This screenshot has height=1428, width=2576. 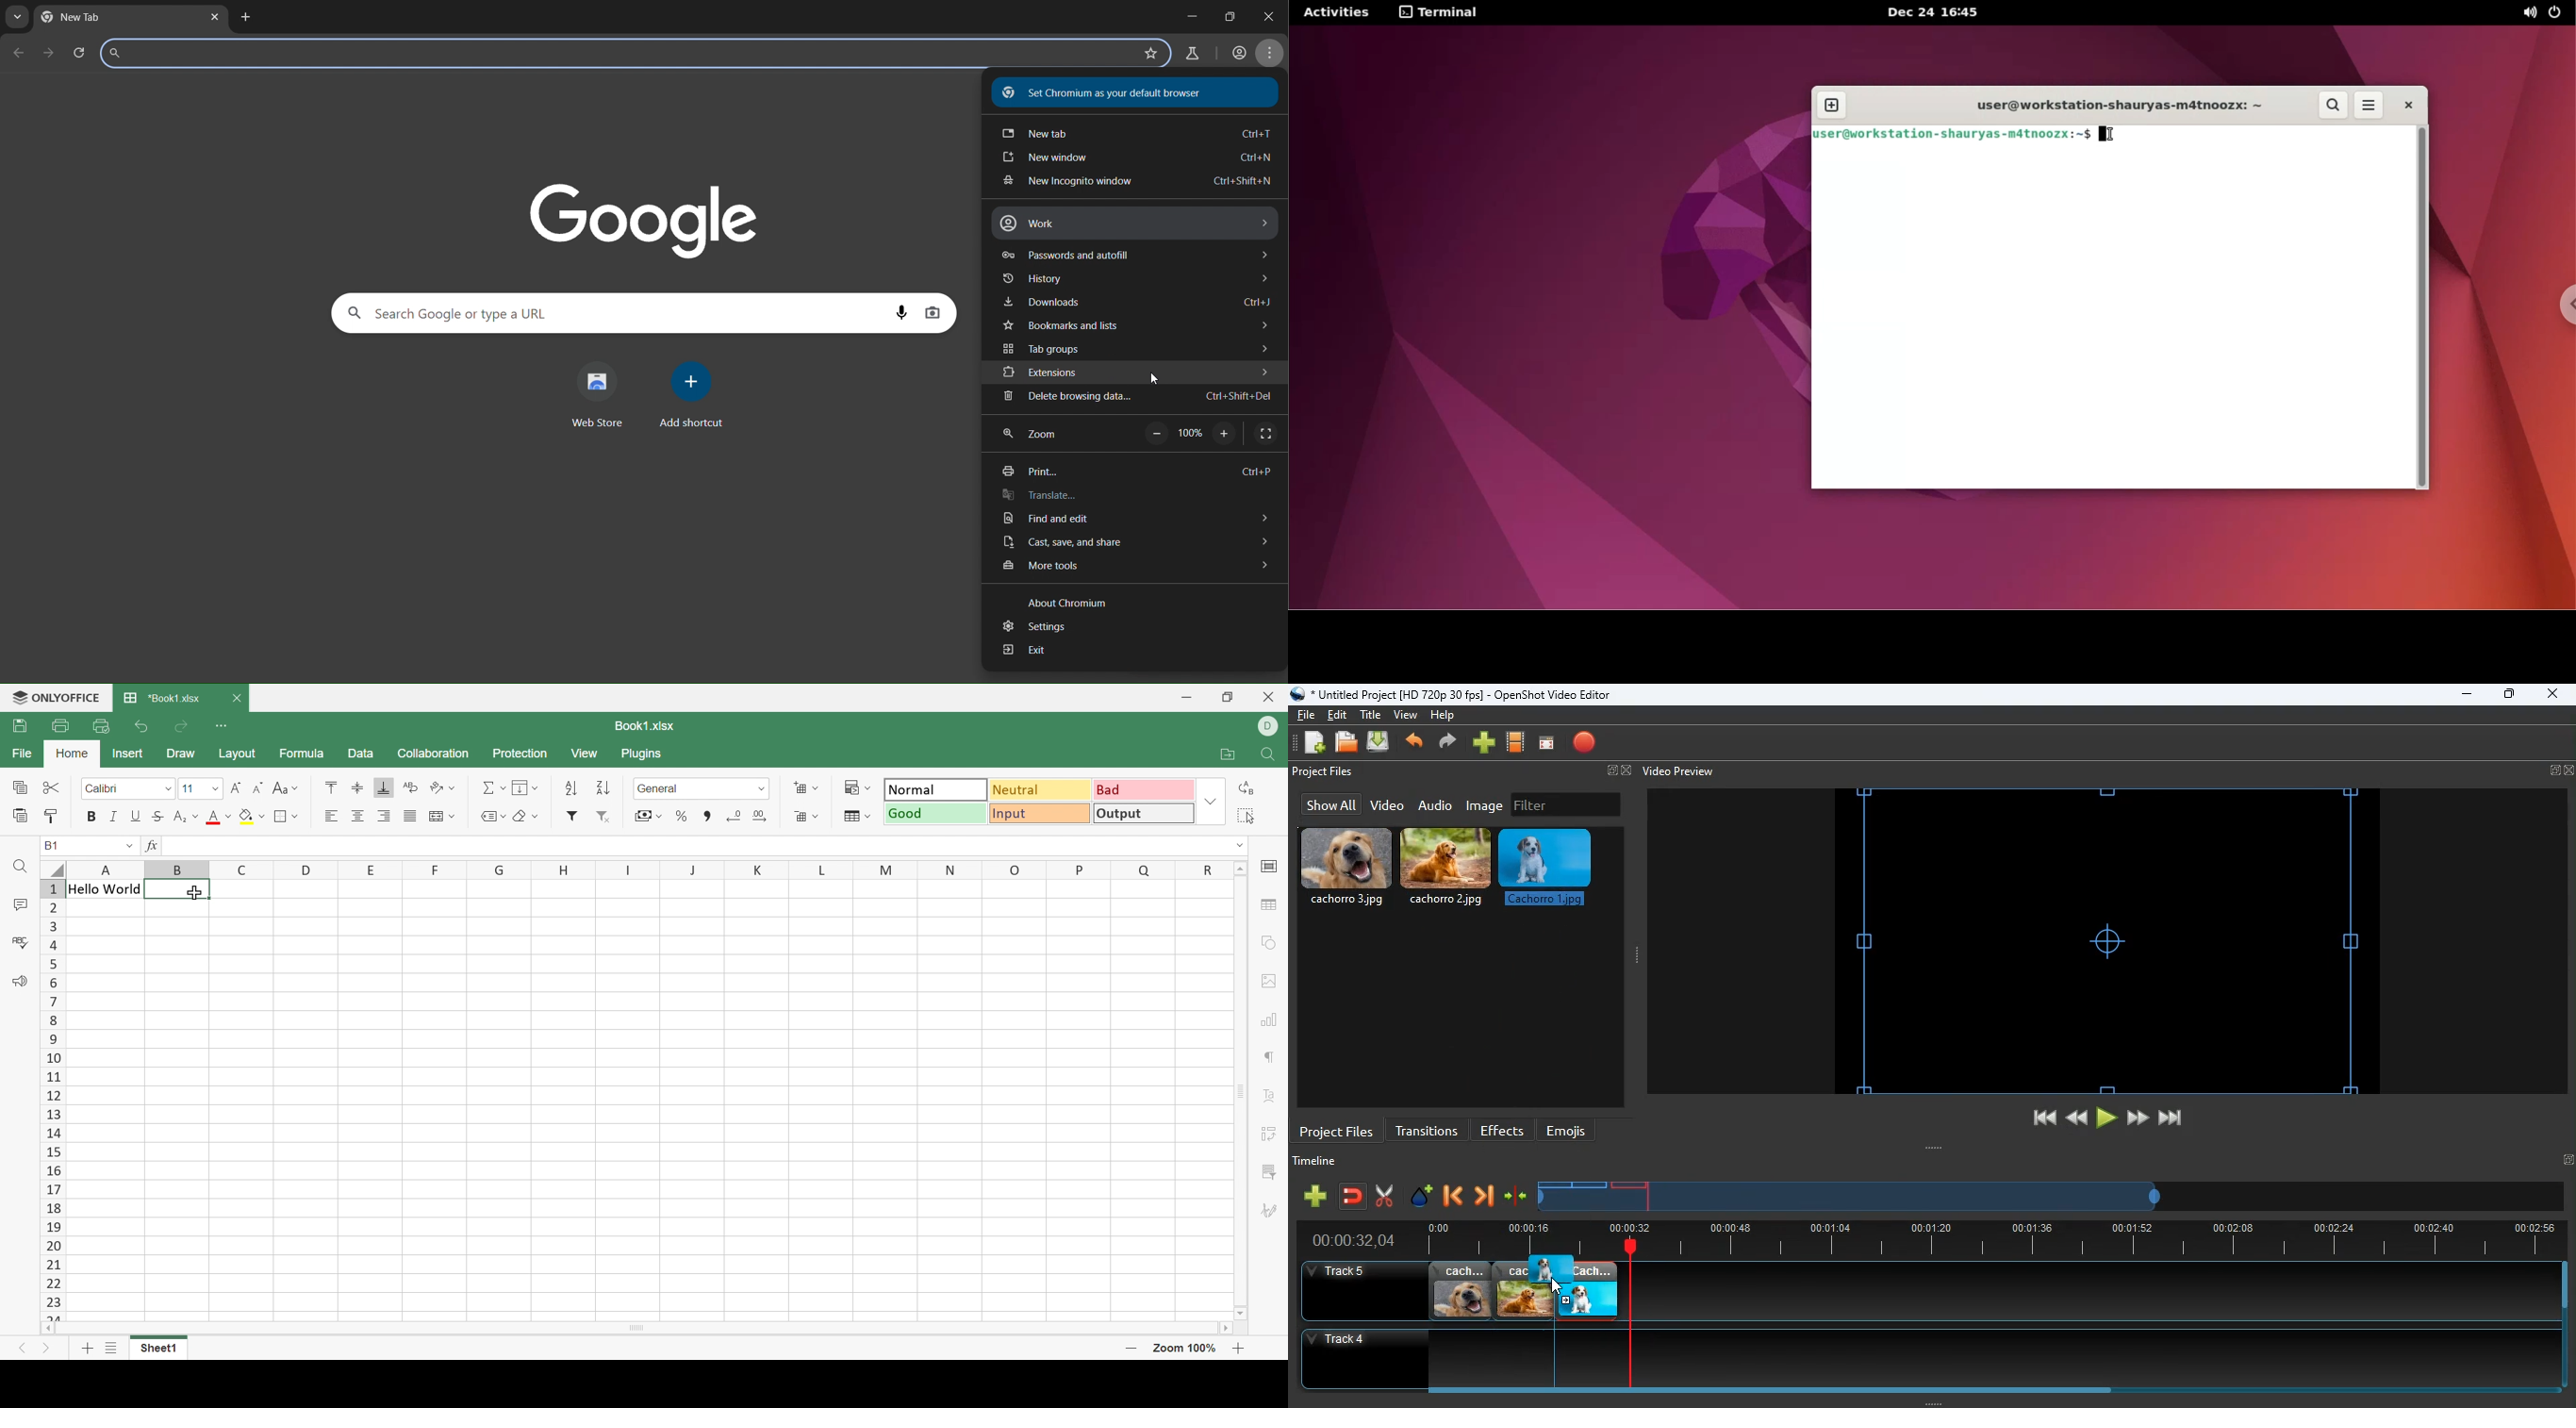 I want to click on image settings, so click(x=1268, y=980).